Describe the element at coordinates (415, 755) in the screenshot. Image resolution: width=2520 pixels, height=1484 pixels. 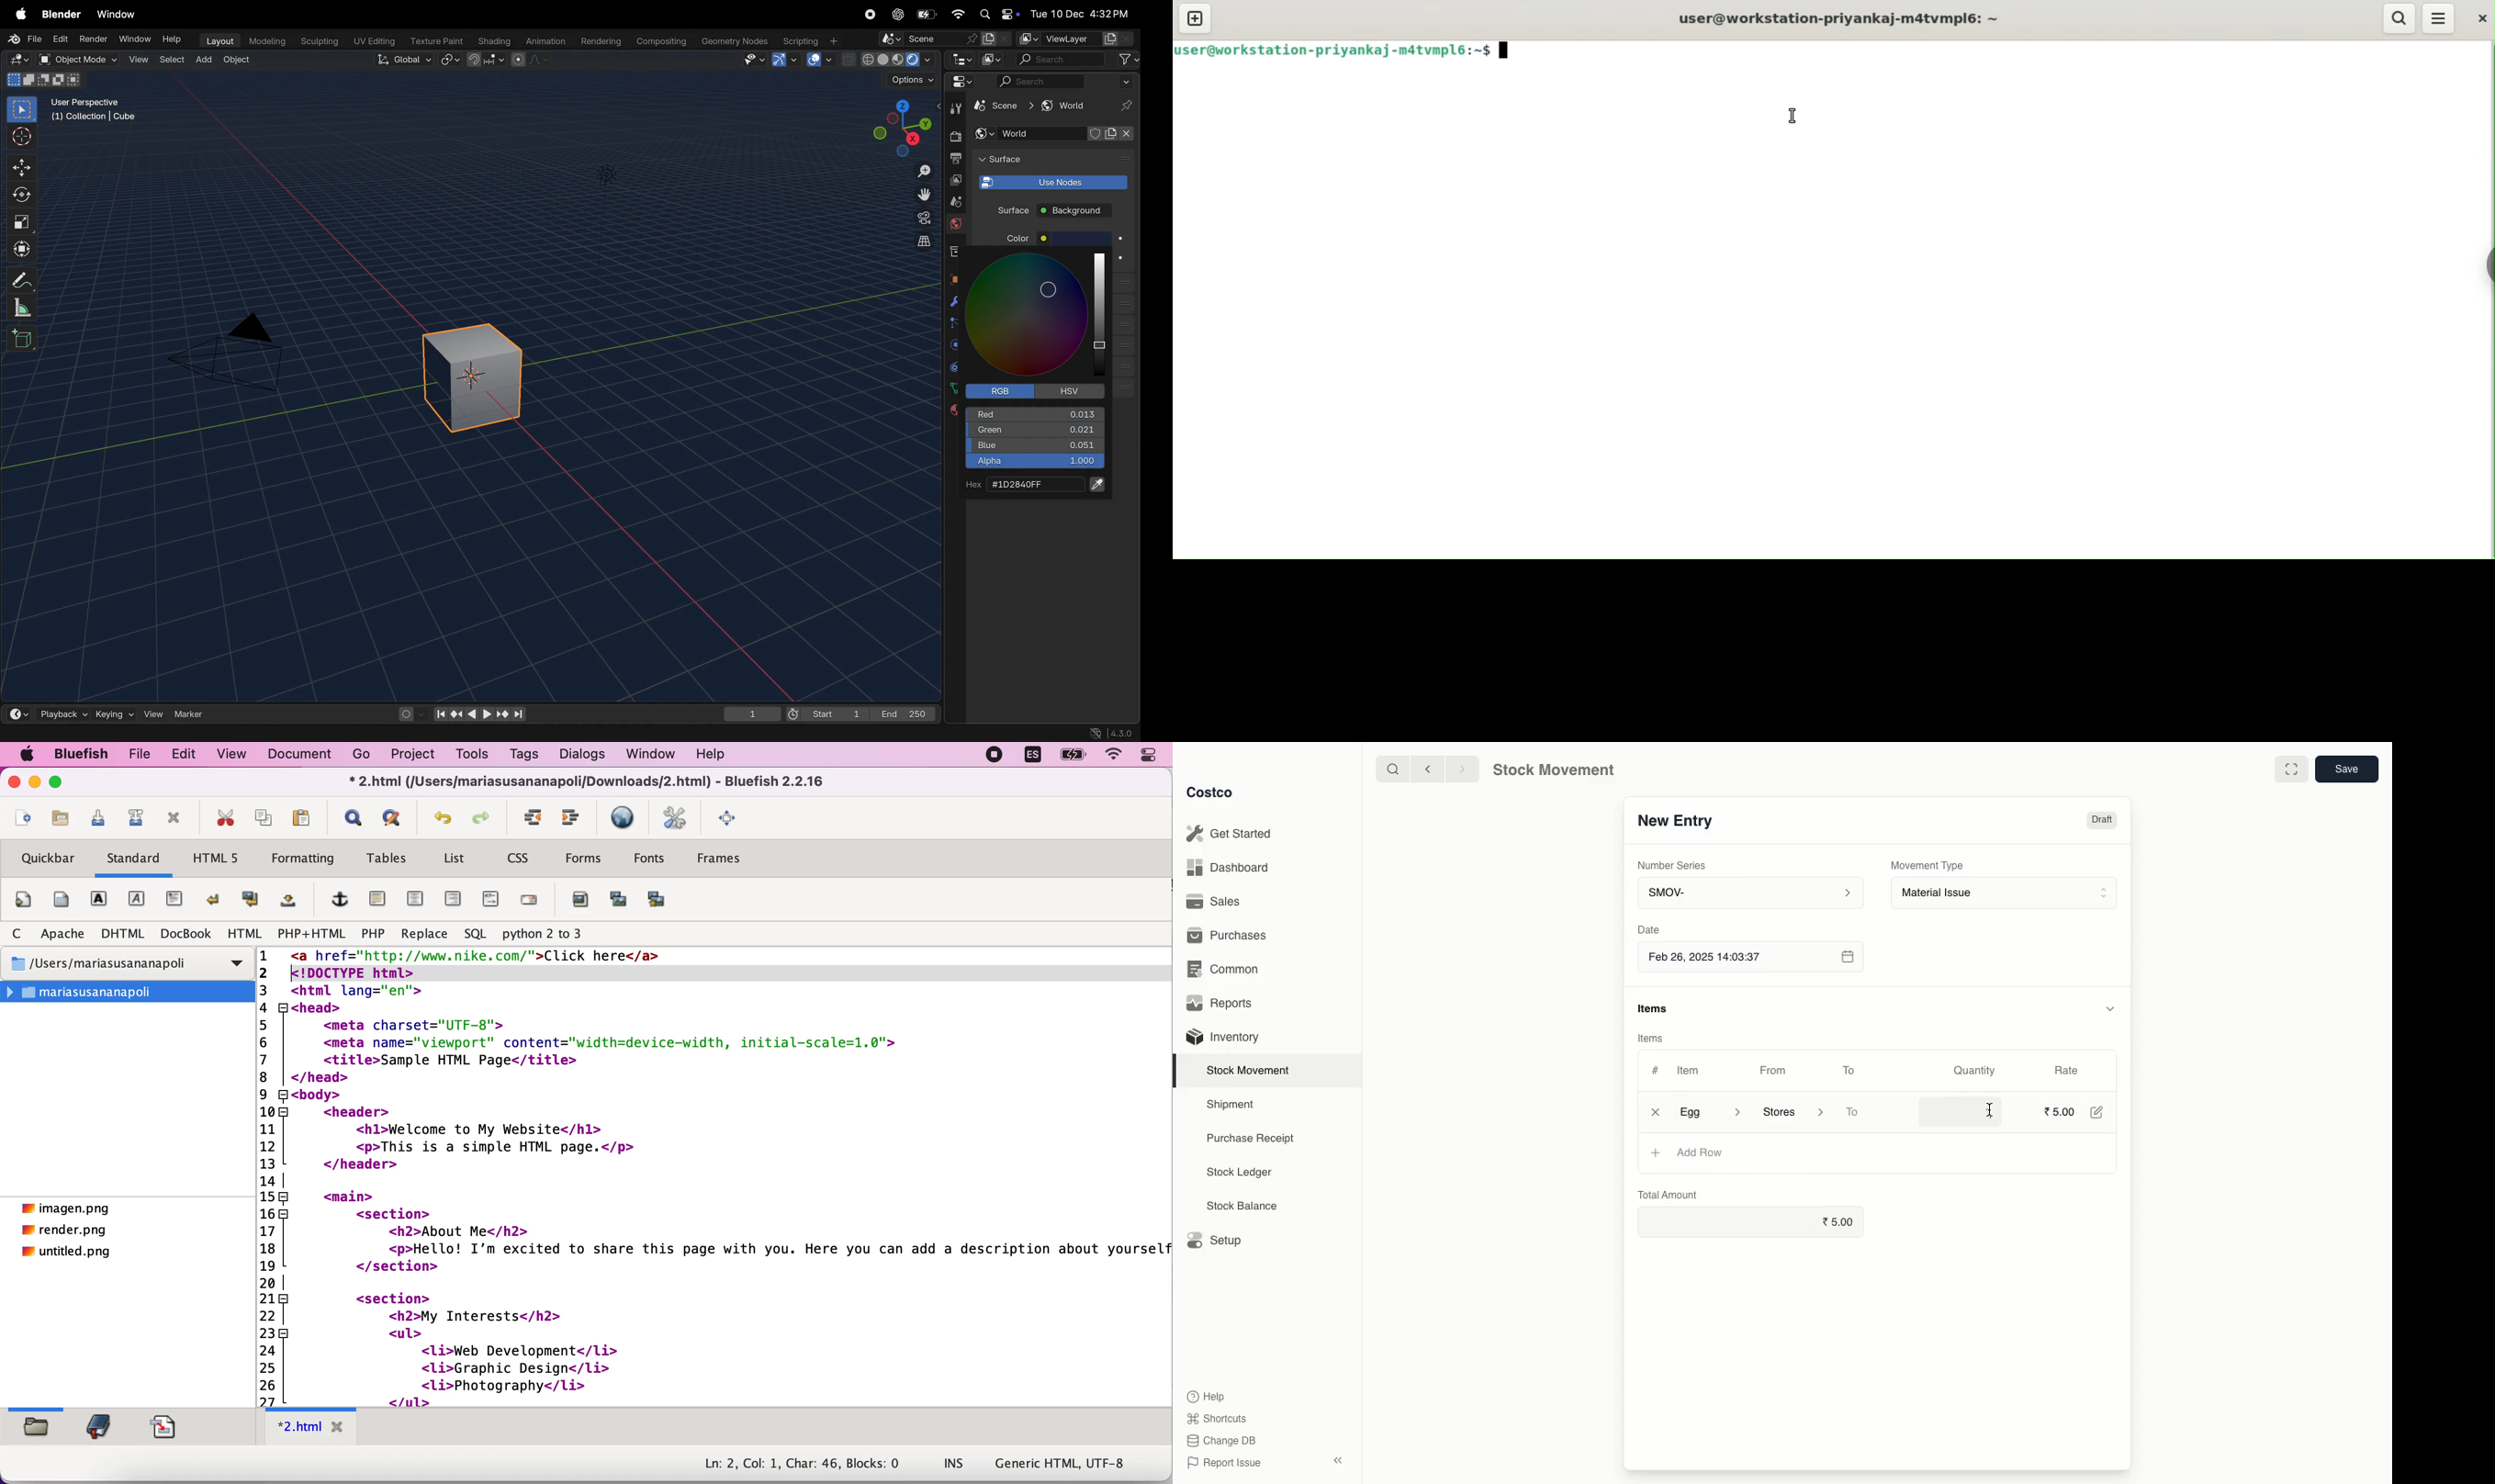
I see `project` at that location.